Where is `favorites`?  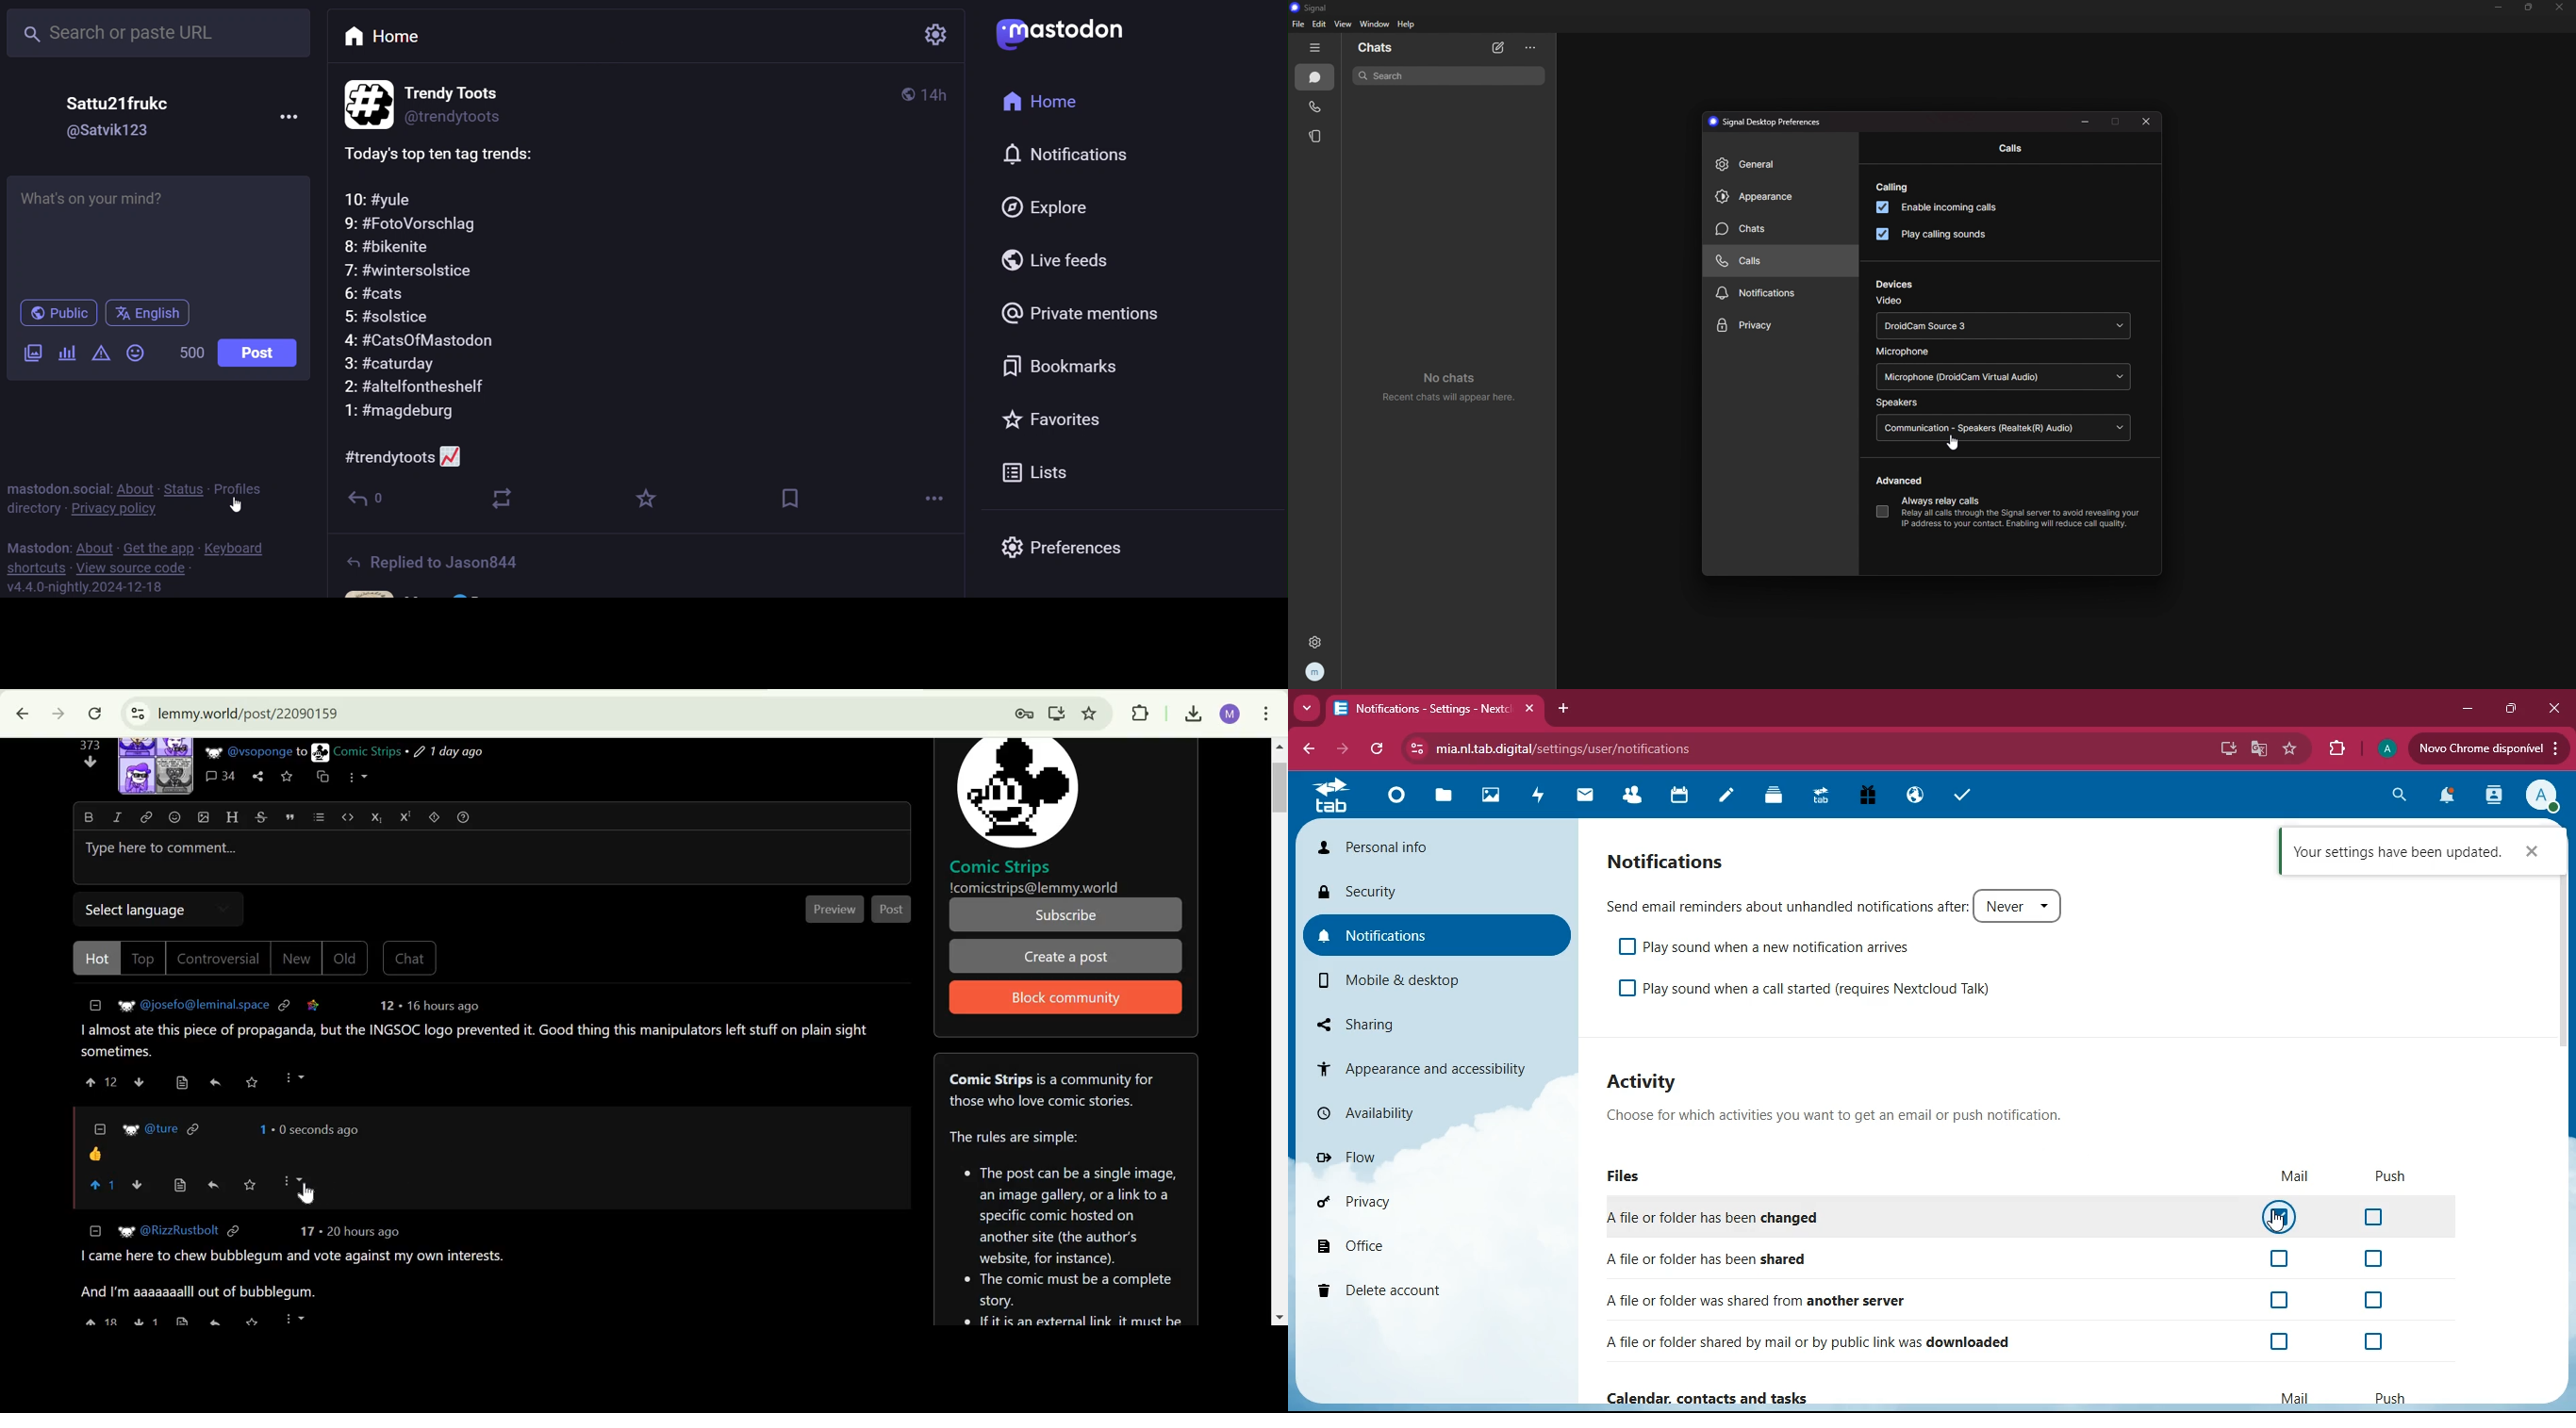
favorites is located at coordinates (1055, 421).